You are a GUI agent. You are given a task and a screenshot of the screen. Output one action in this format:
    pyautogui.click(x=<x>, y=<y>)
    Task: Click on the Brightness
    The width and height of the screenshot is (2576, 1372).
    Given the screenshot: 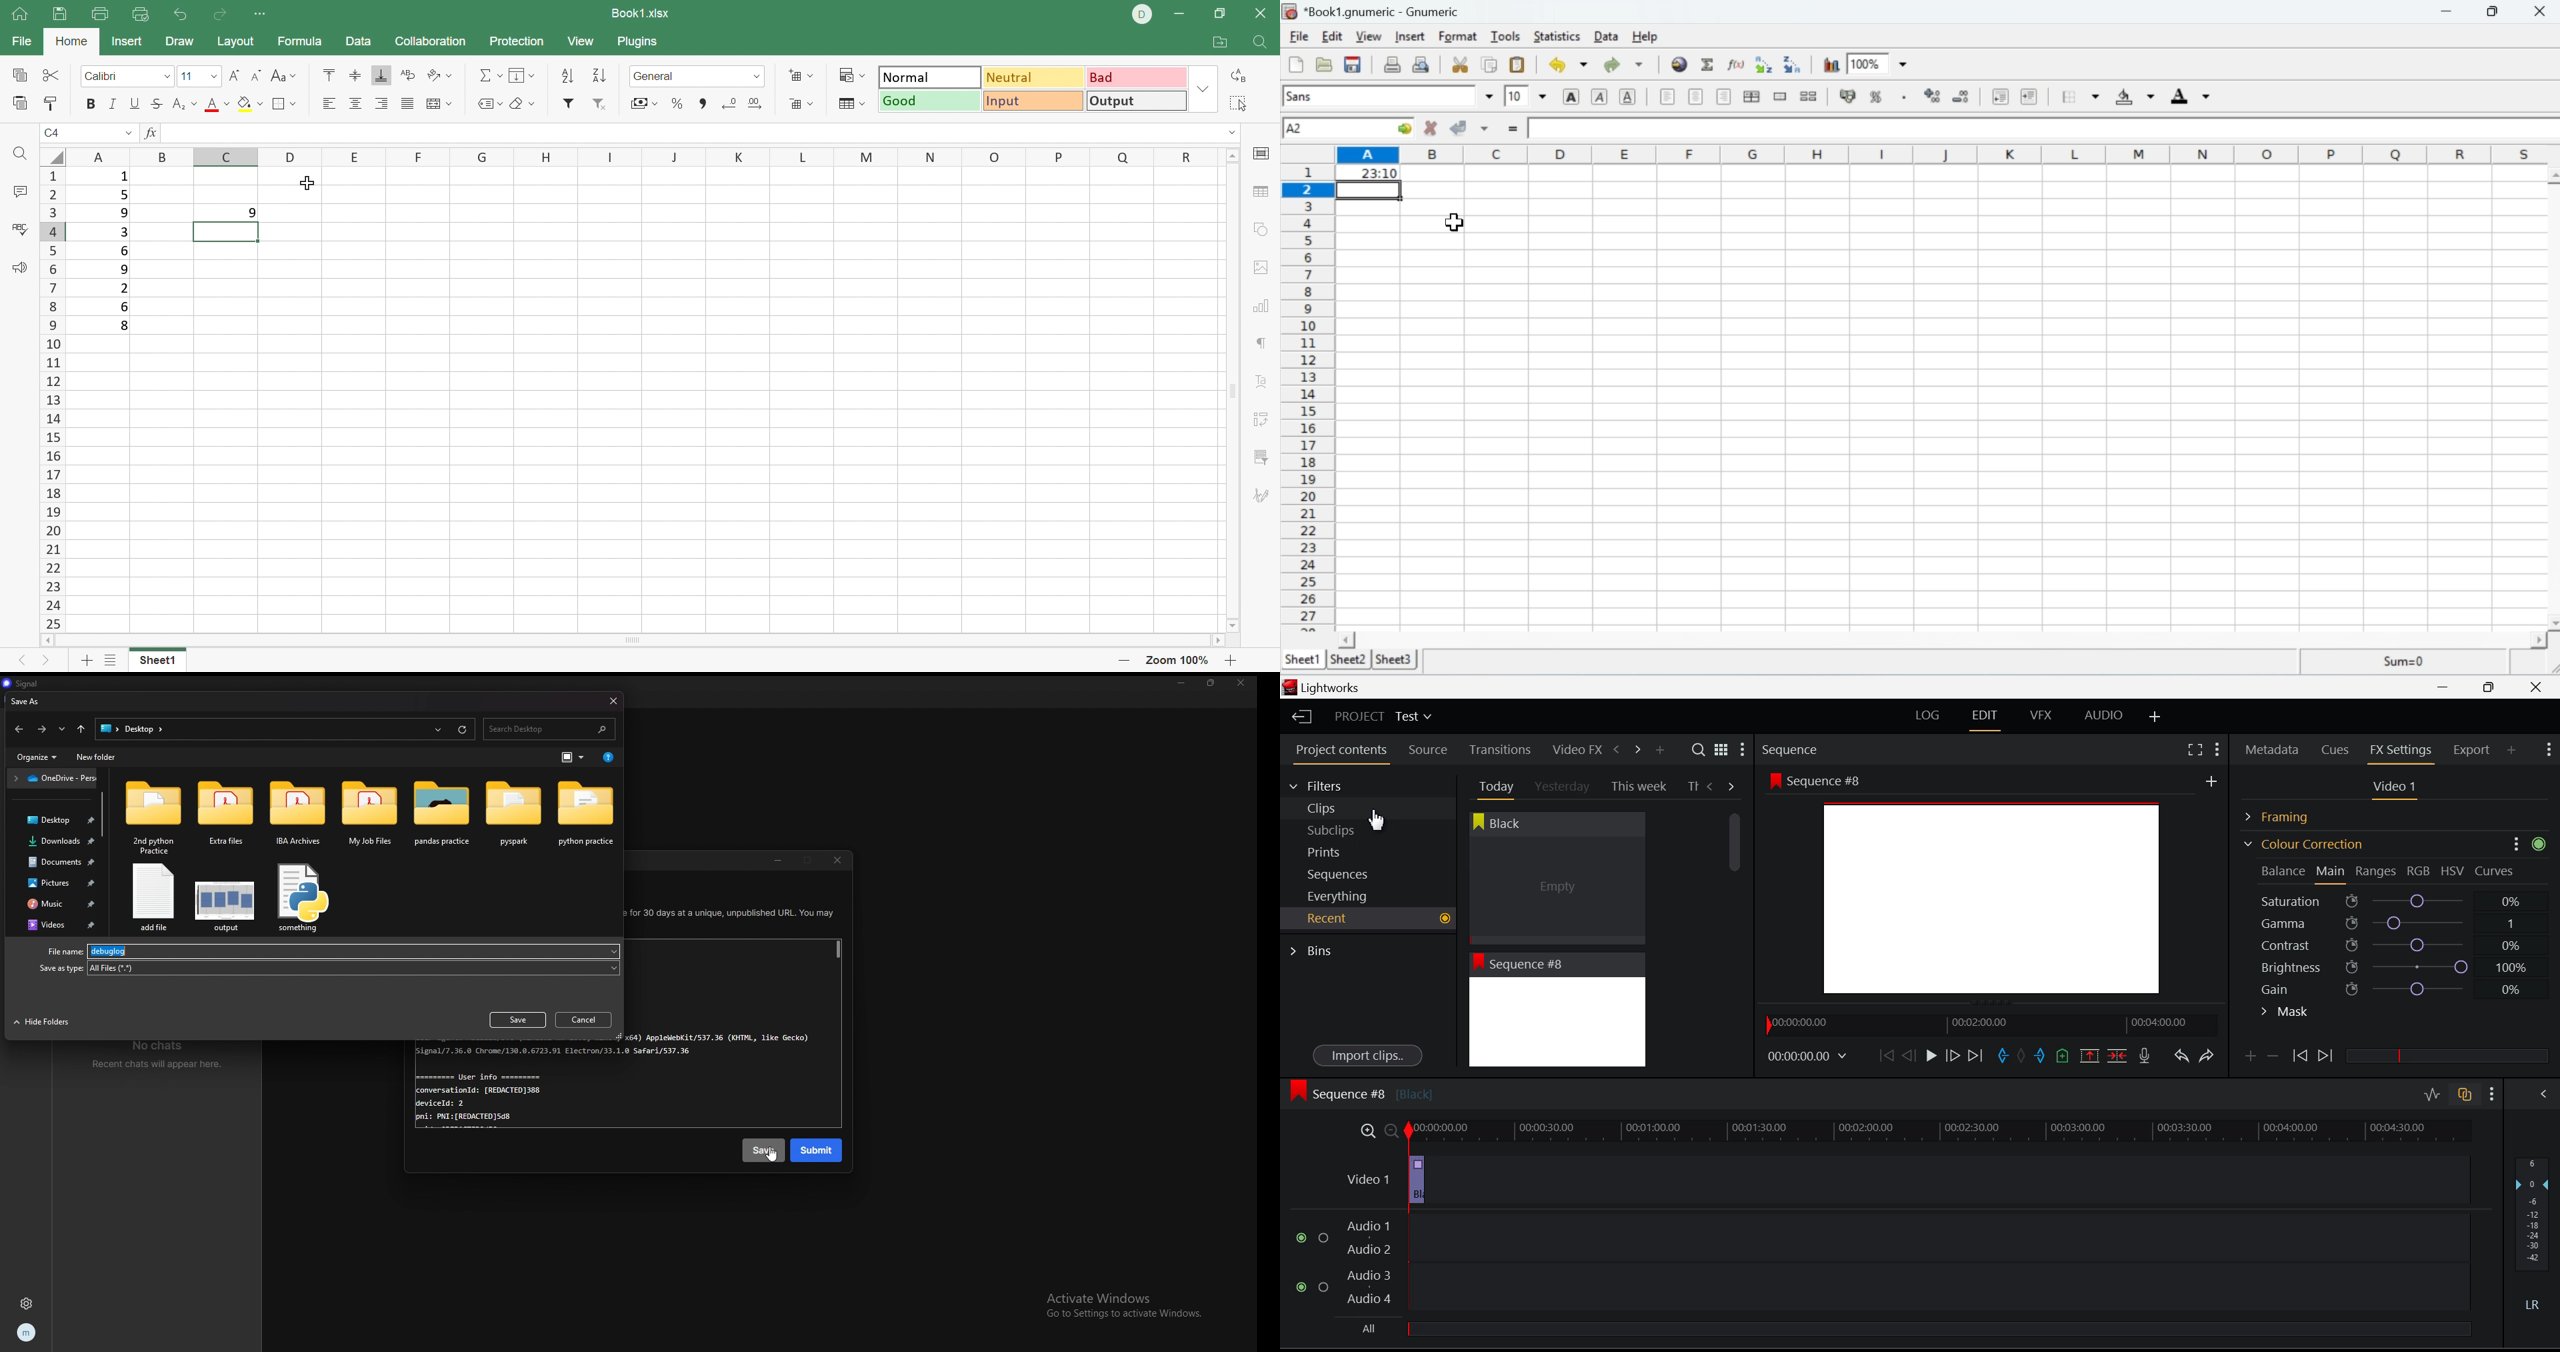 What is the action you would take?
    pyautogui.click(x=2396, y=965)
    